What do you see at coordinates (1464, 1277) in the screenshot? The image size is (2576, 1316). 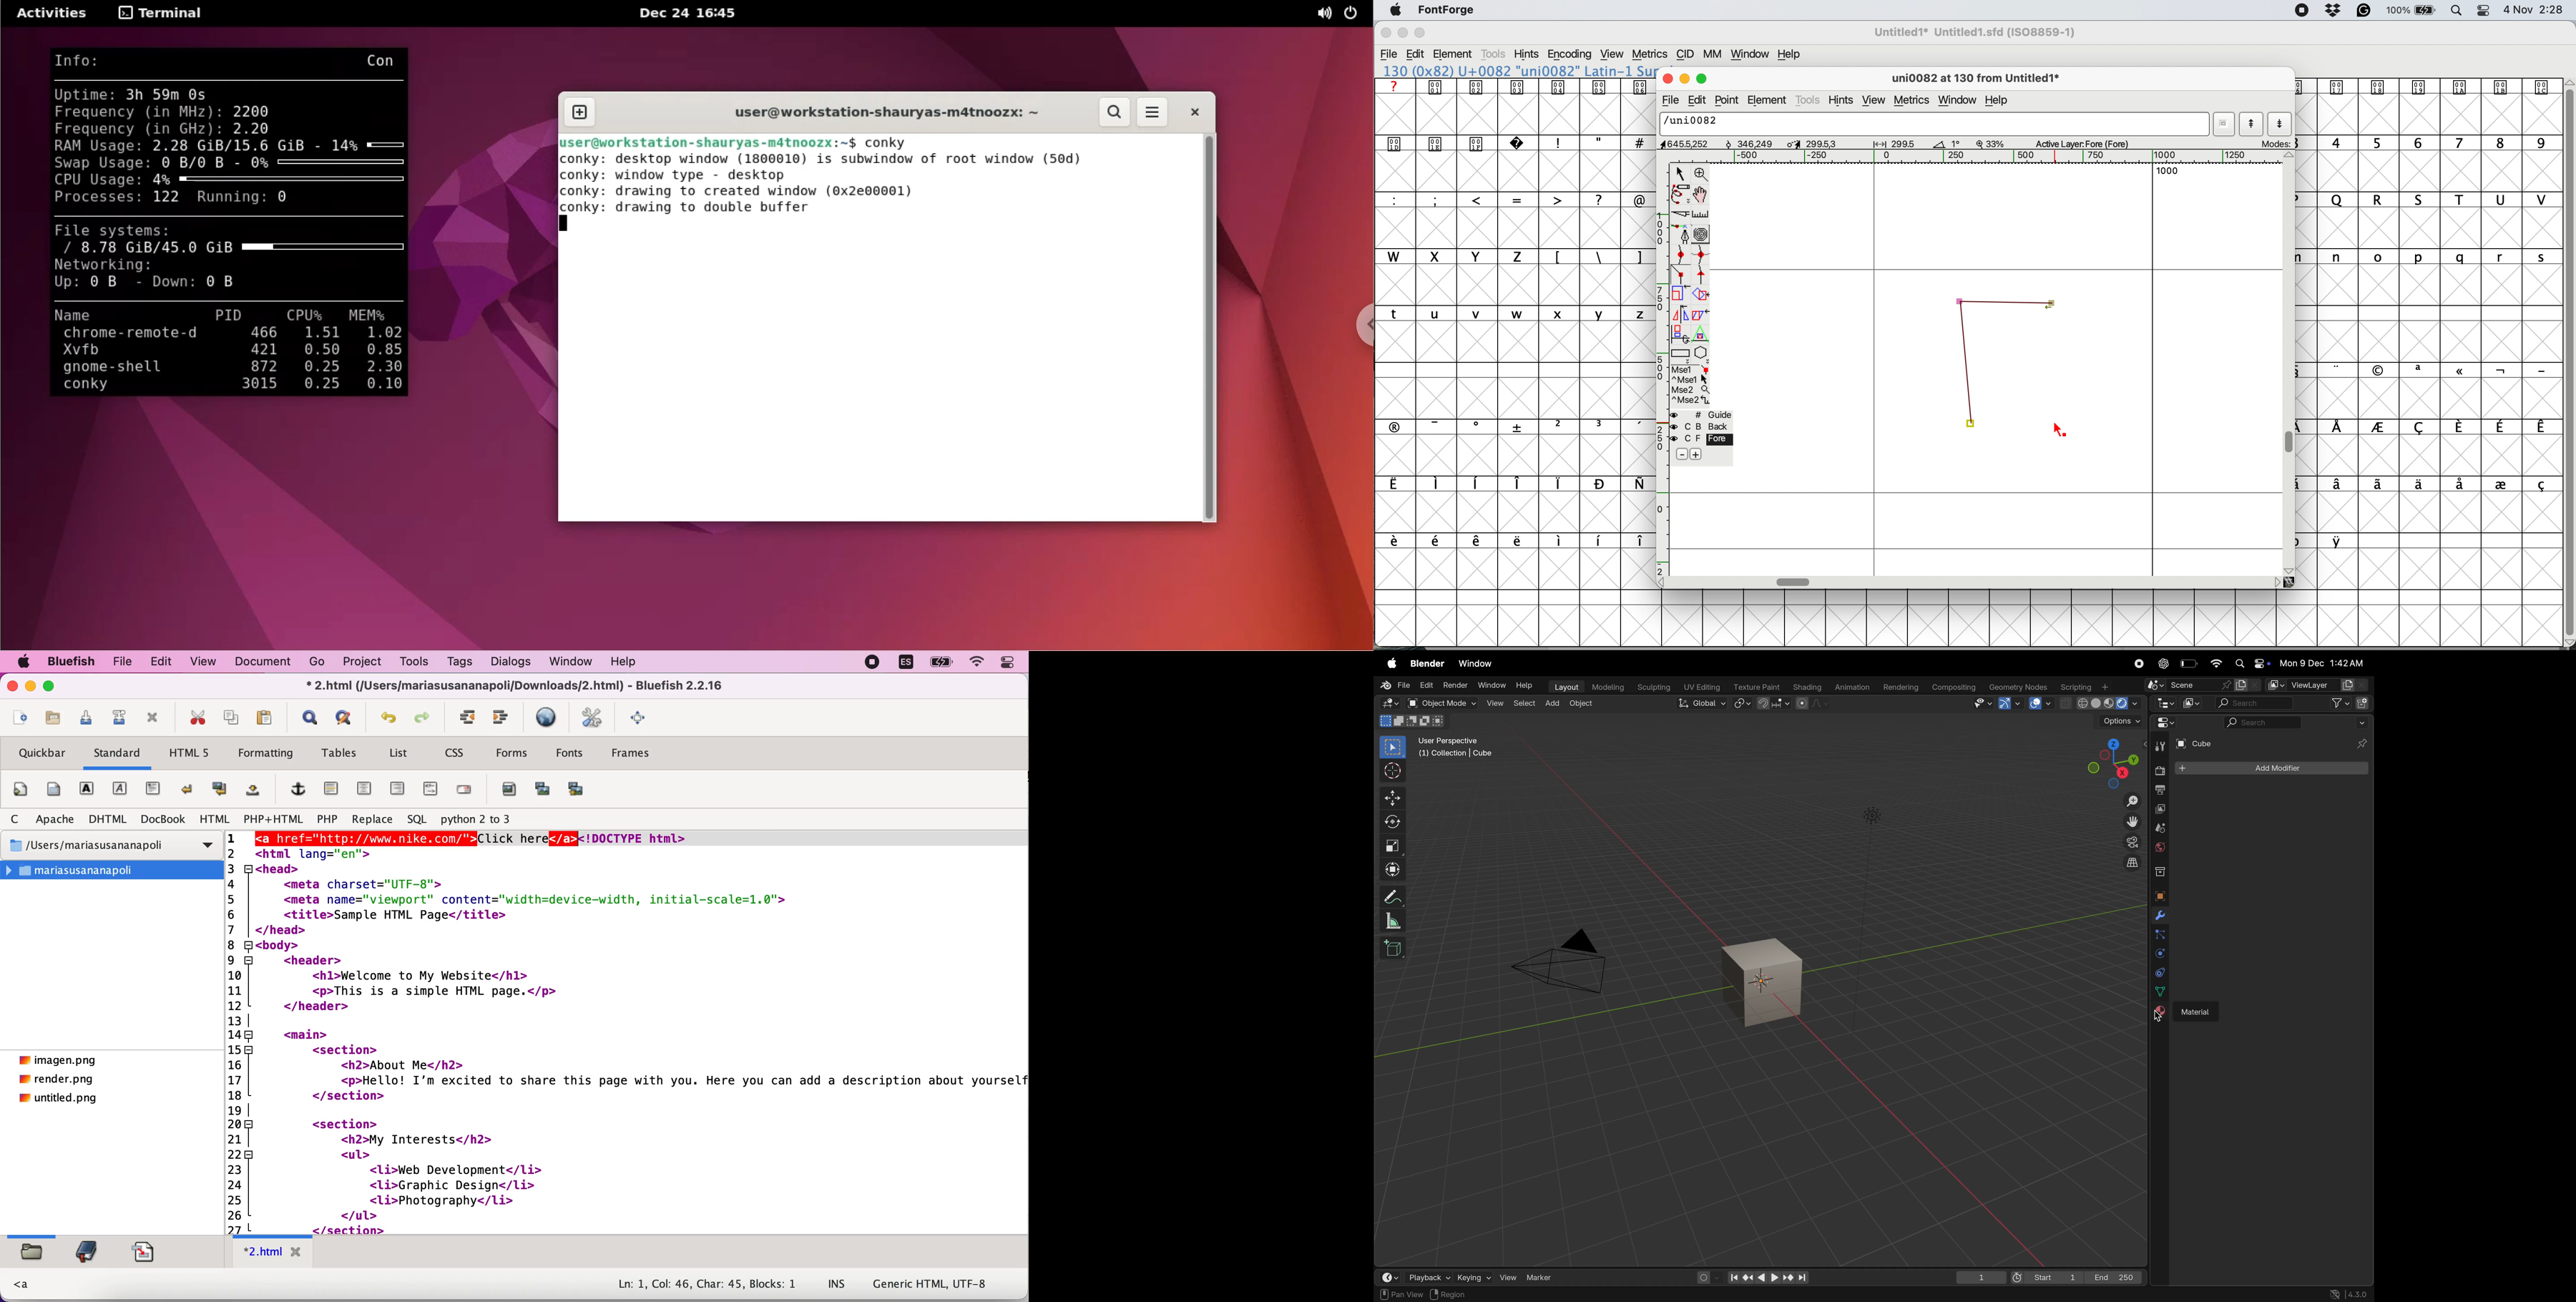 I see `keying` at bounding box center [1464, 1277].